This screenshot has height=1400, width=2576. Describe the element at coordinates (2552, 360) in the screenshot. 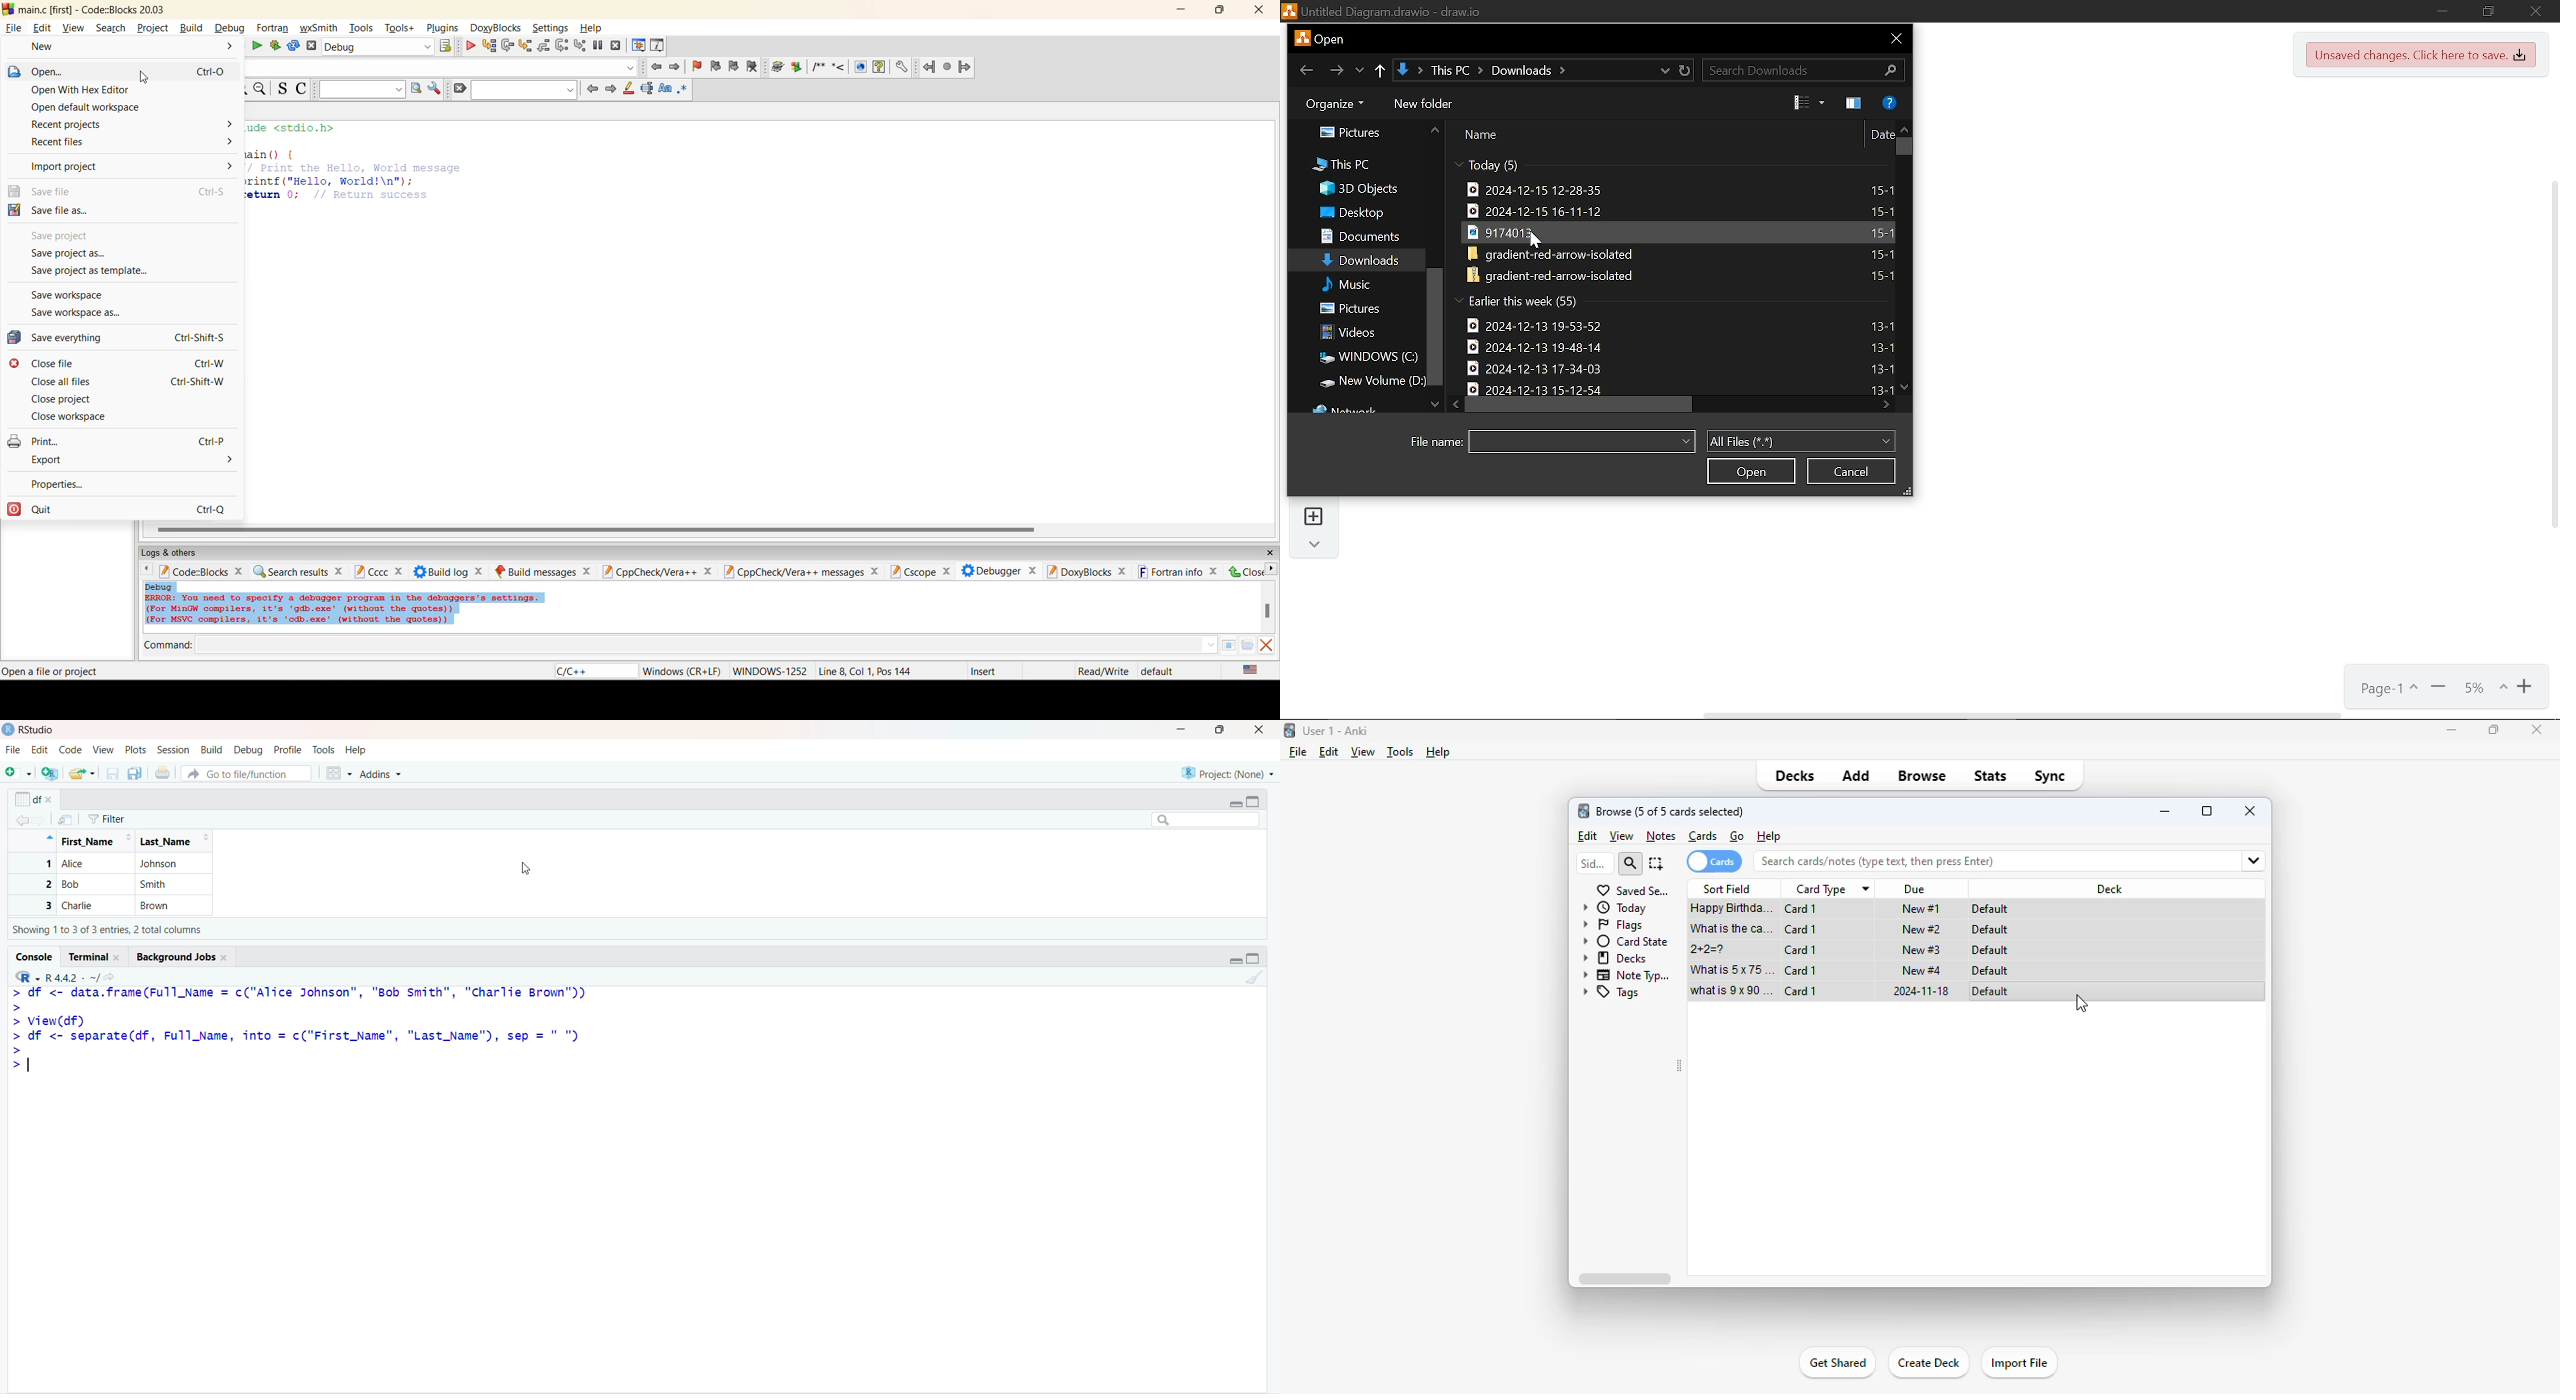

I see `Vertical scrollbar` at that location.